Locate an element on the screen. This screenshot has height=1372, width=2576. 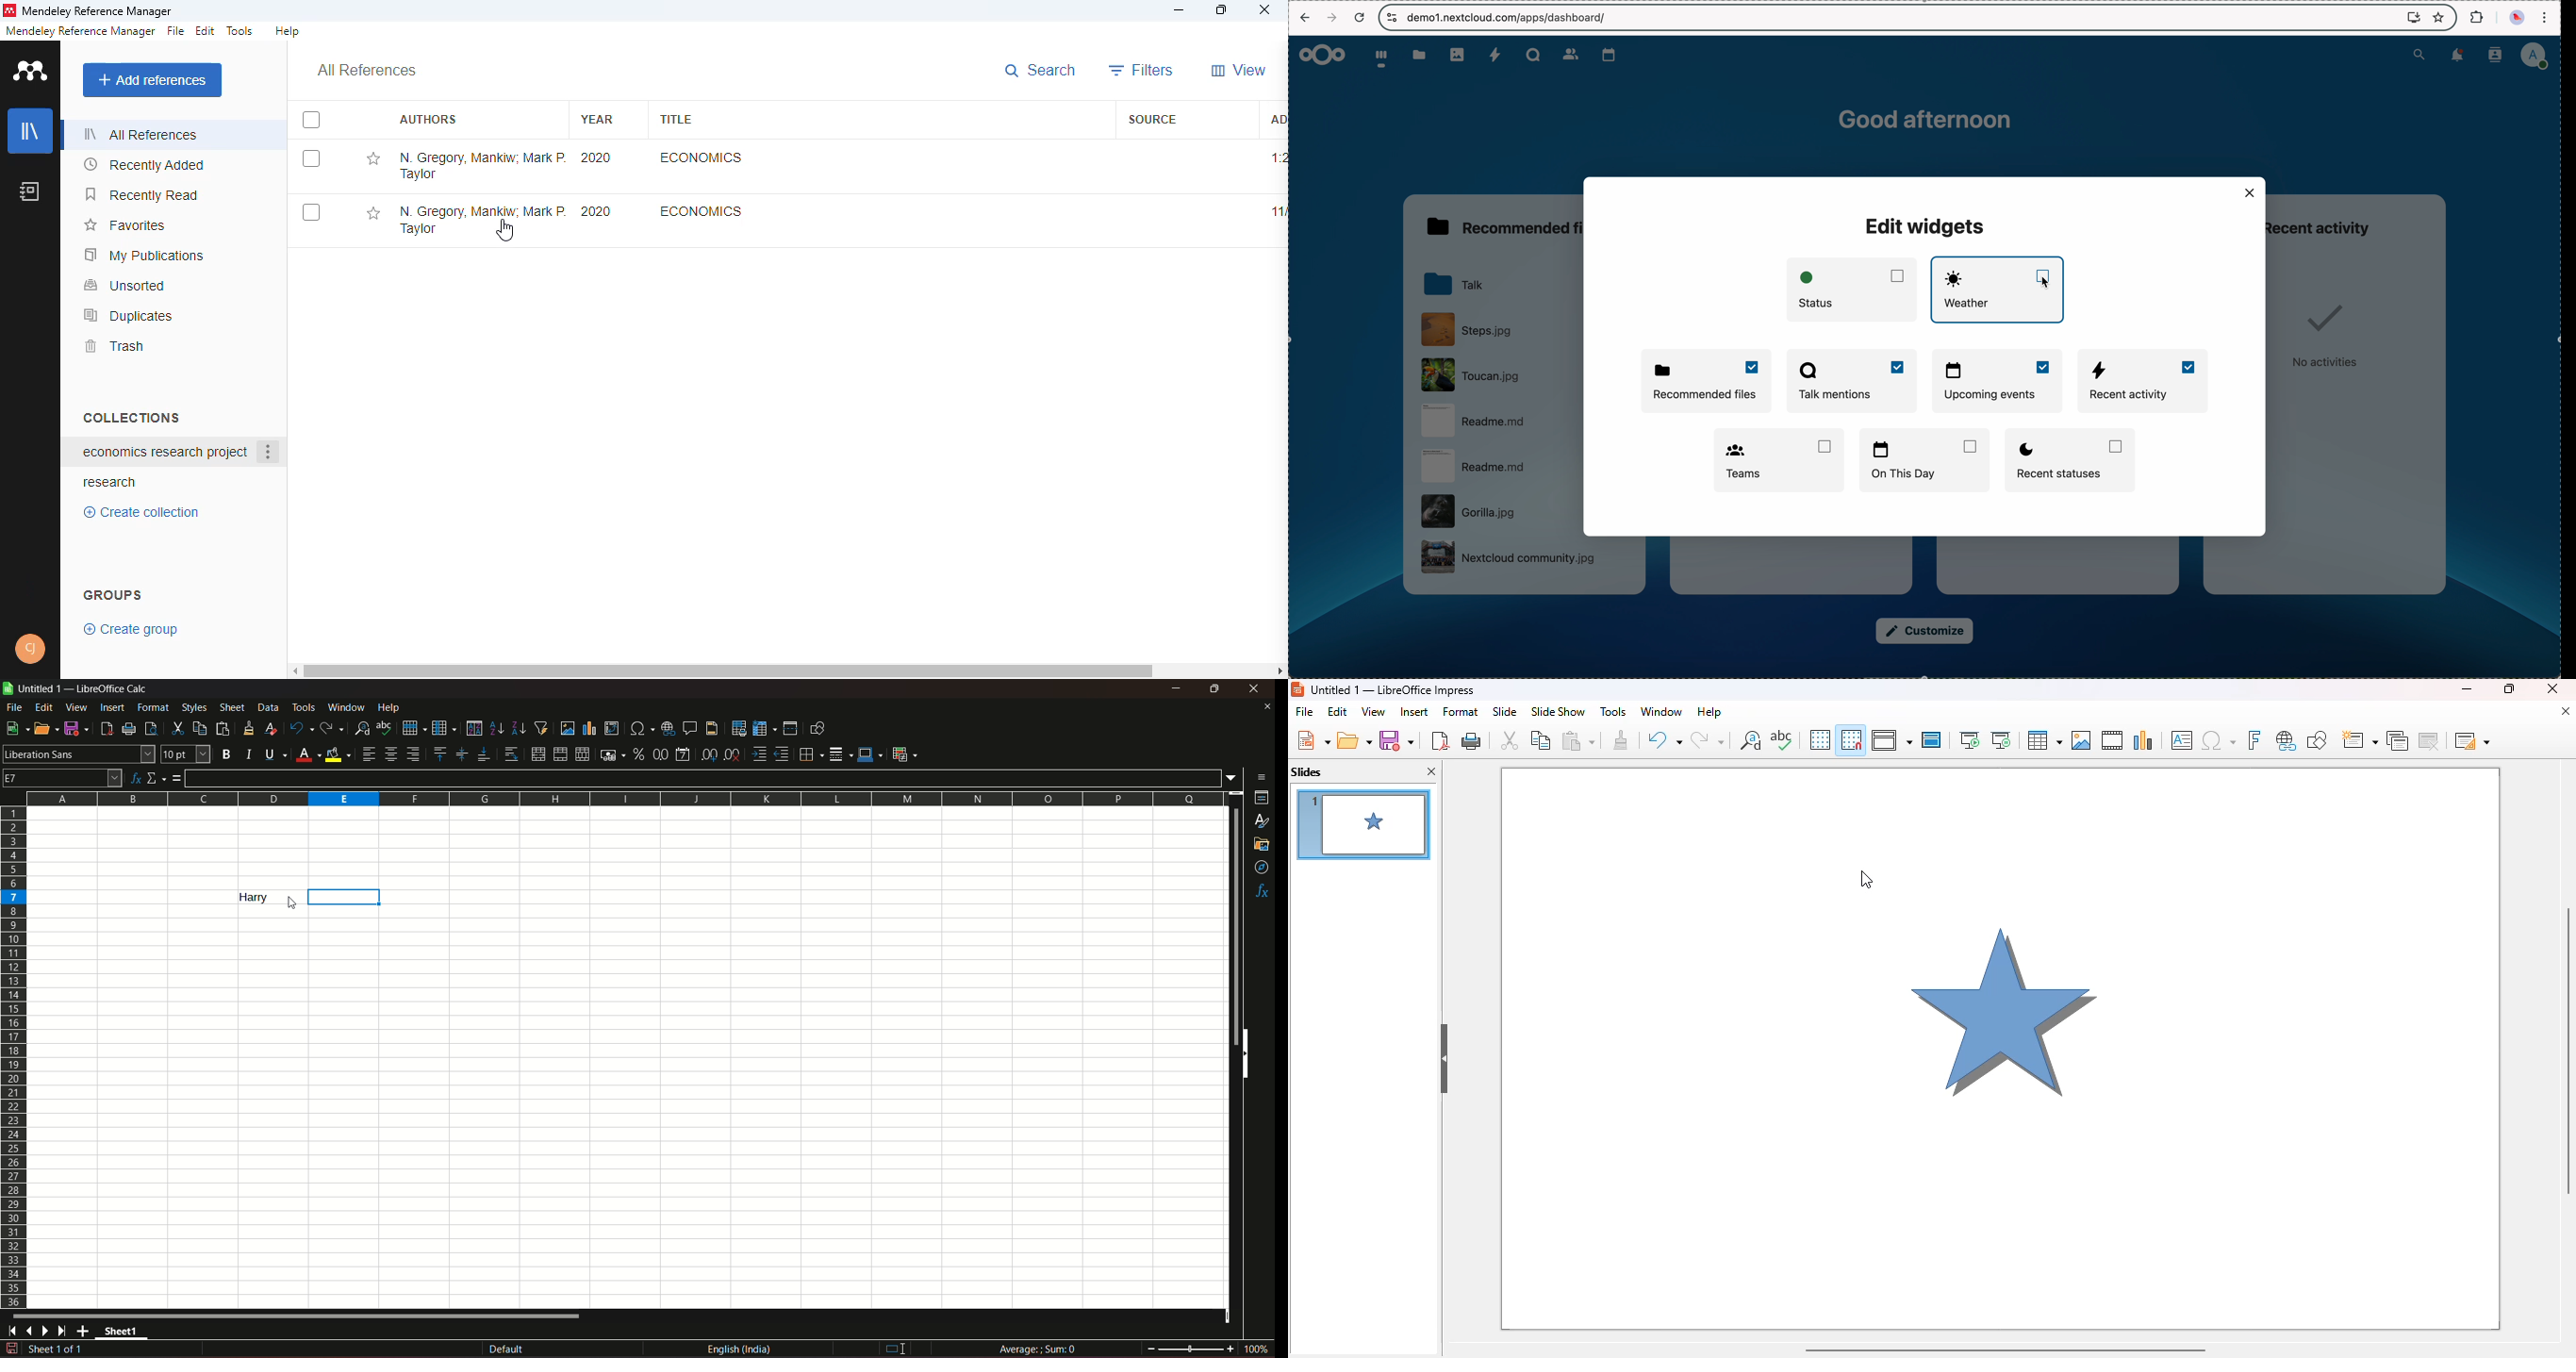
hide is located at coordinates (1444, 1057).